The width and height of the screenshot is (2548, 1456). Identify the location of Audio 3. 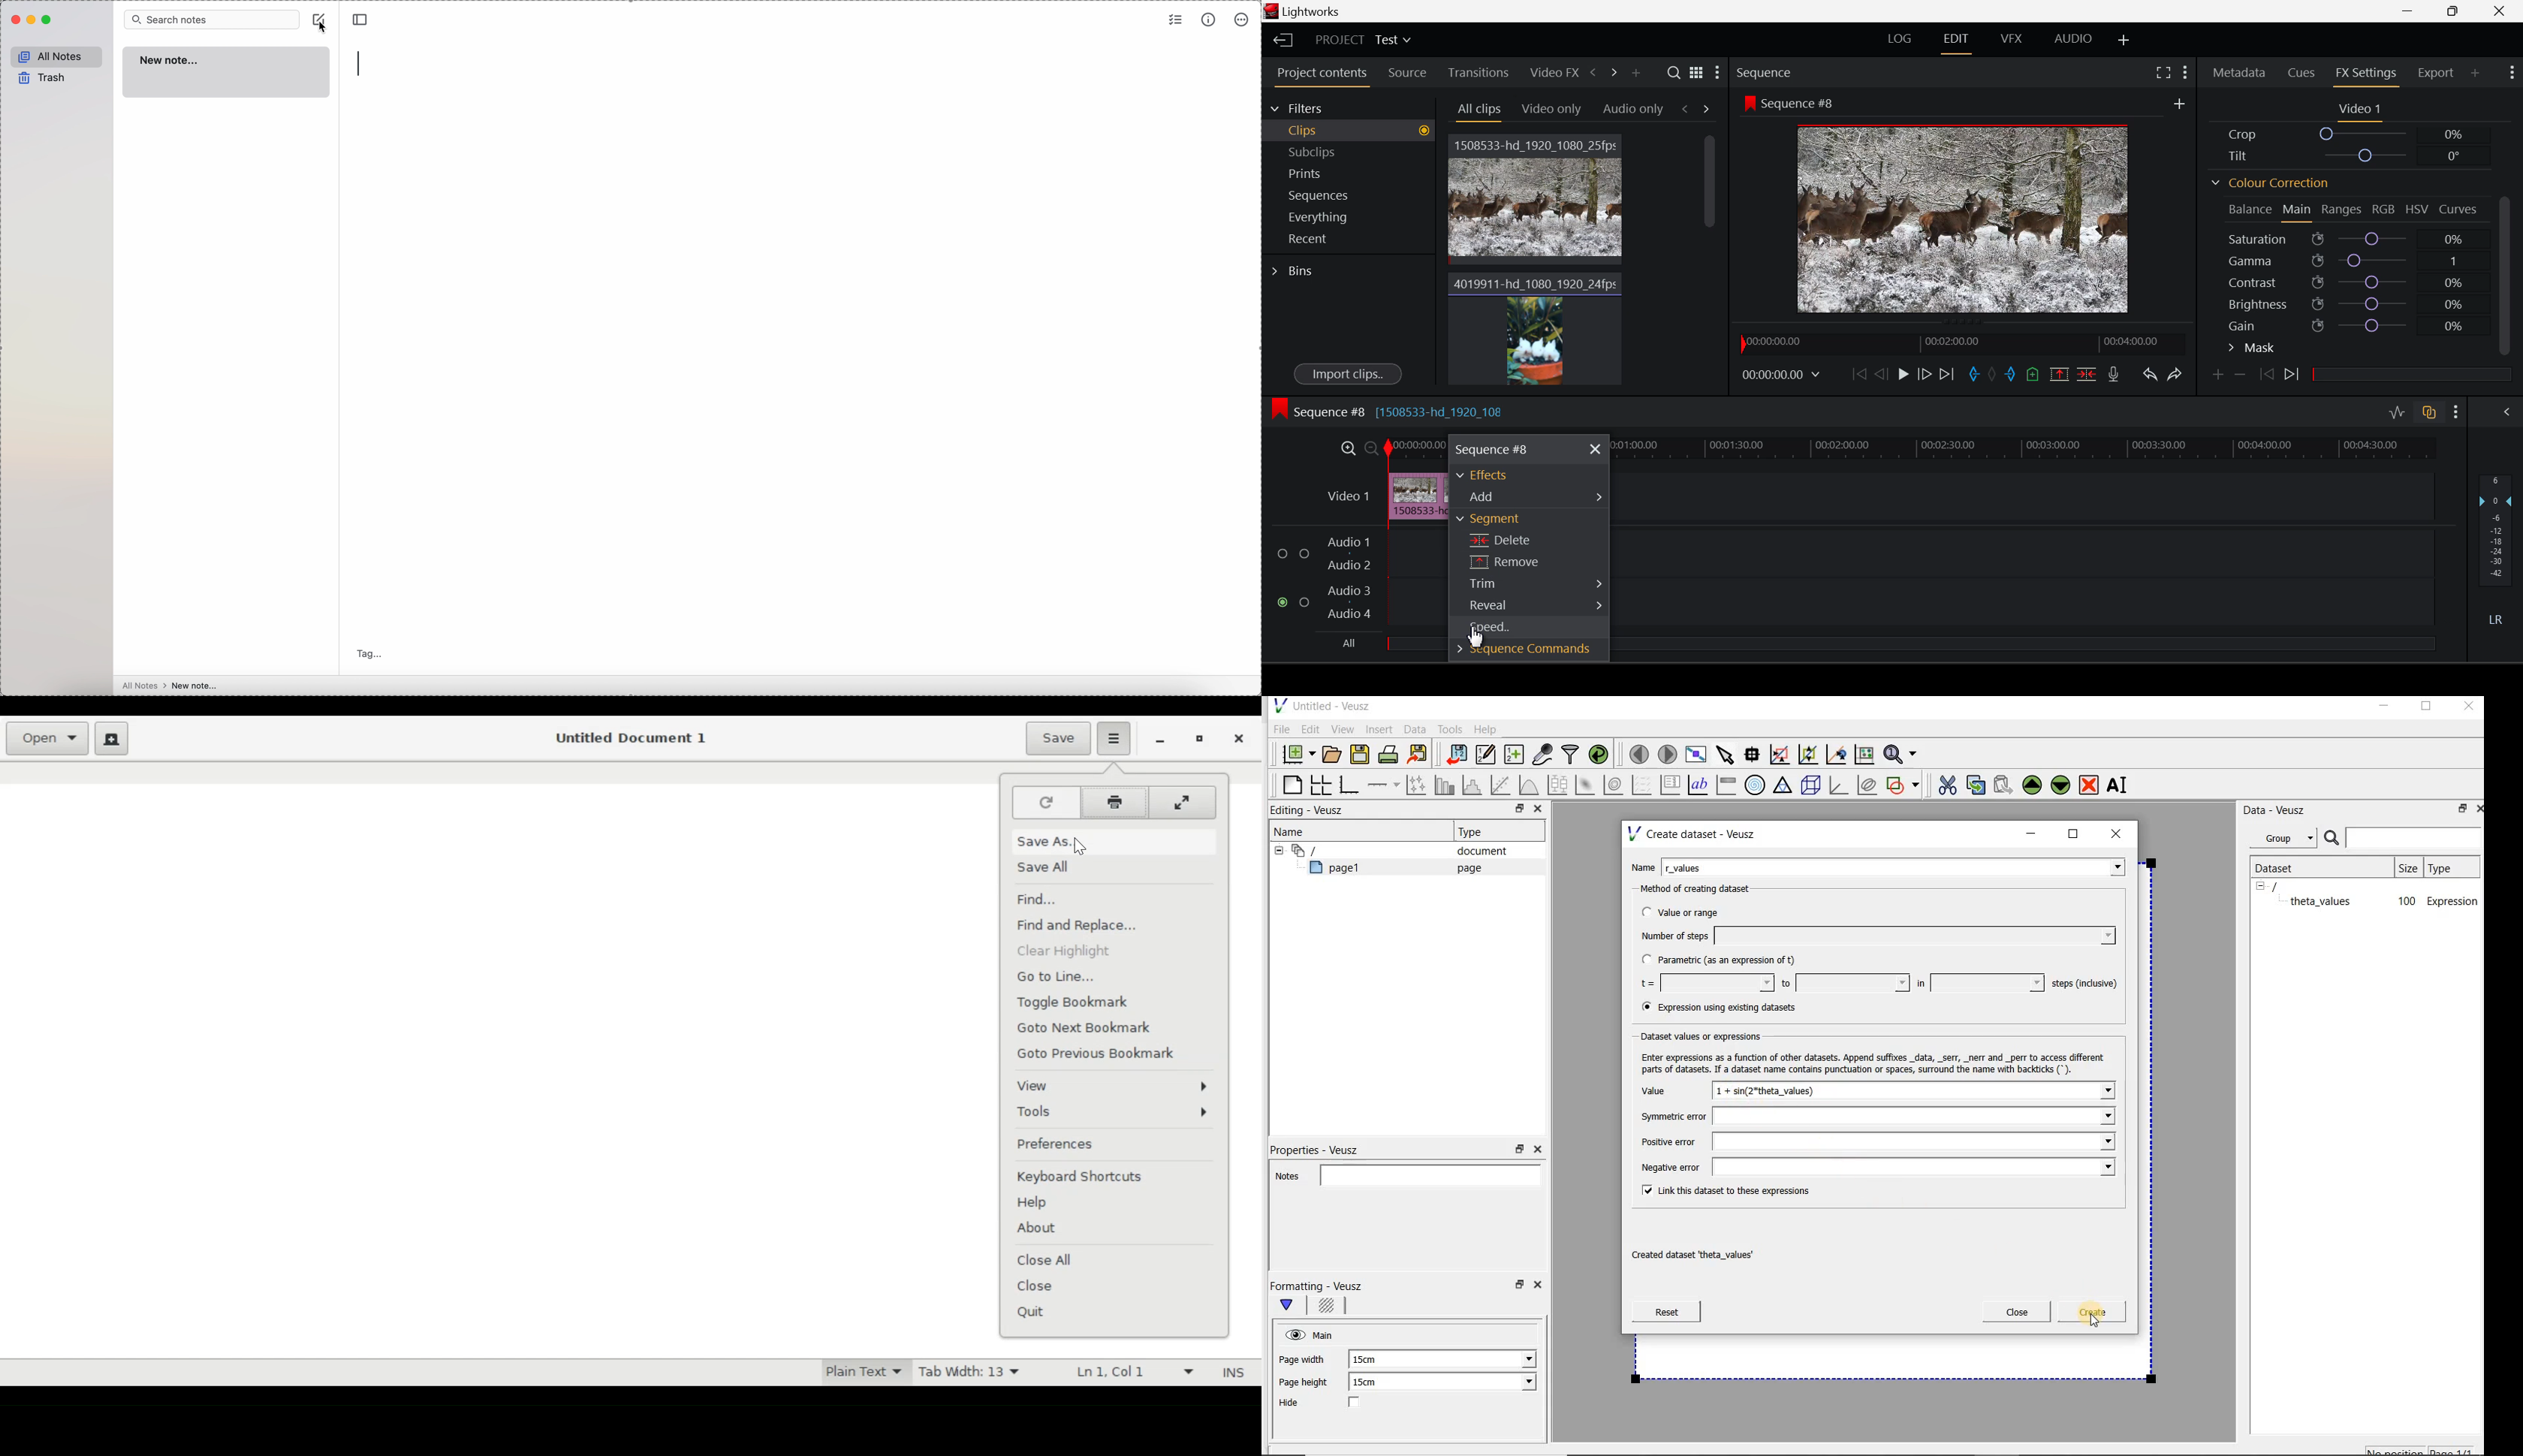
(1350, 592).